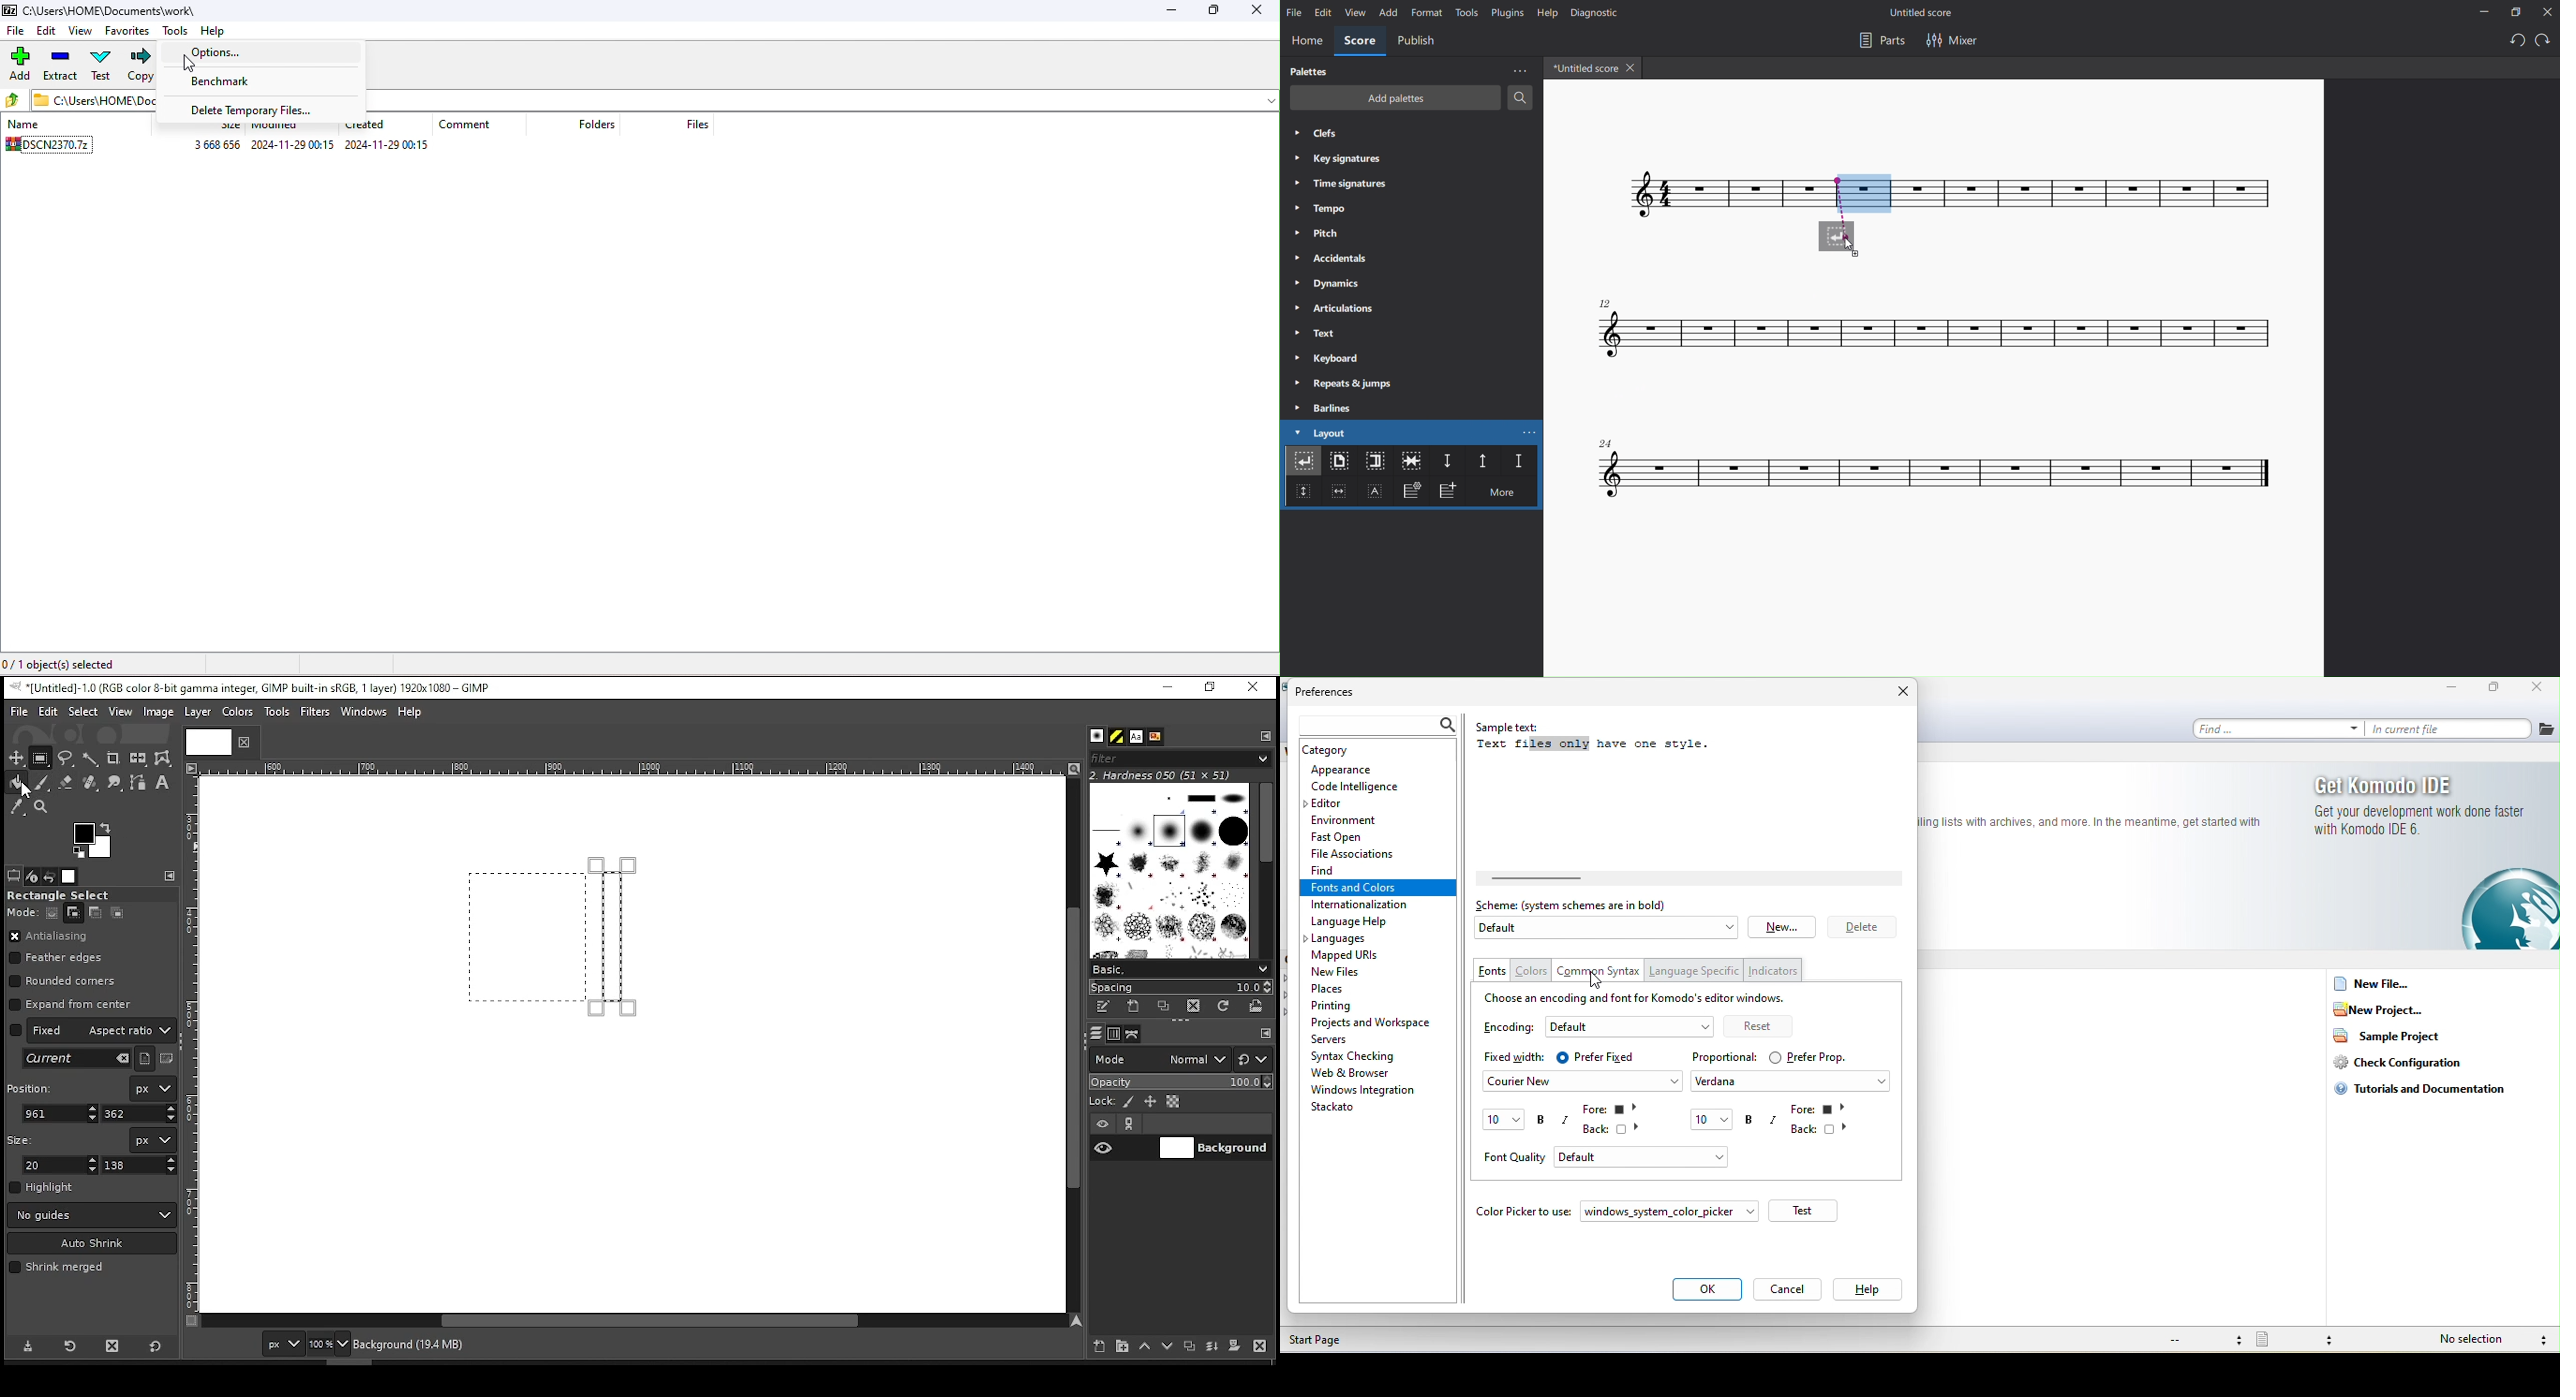  Describe the element at coordinates (93, 1029) in the screenshot. I see `aspect ratio` at that location.